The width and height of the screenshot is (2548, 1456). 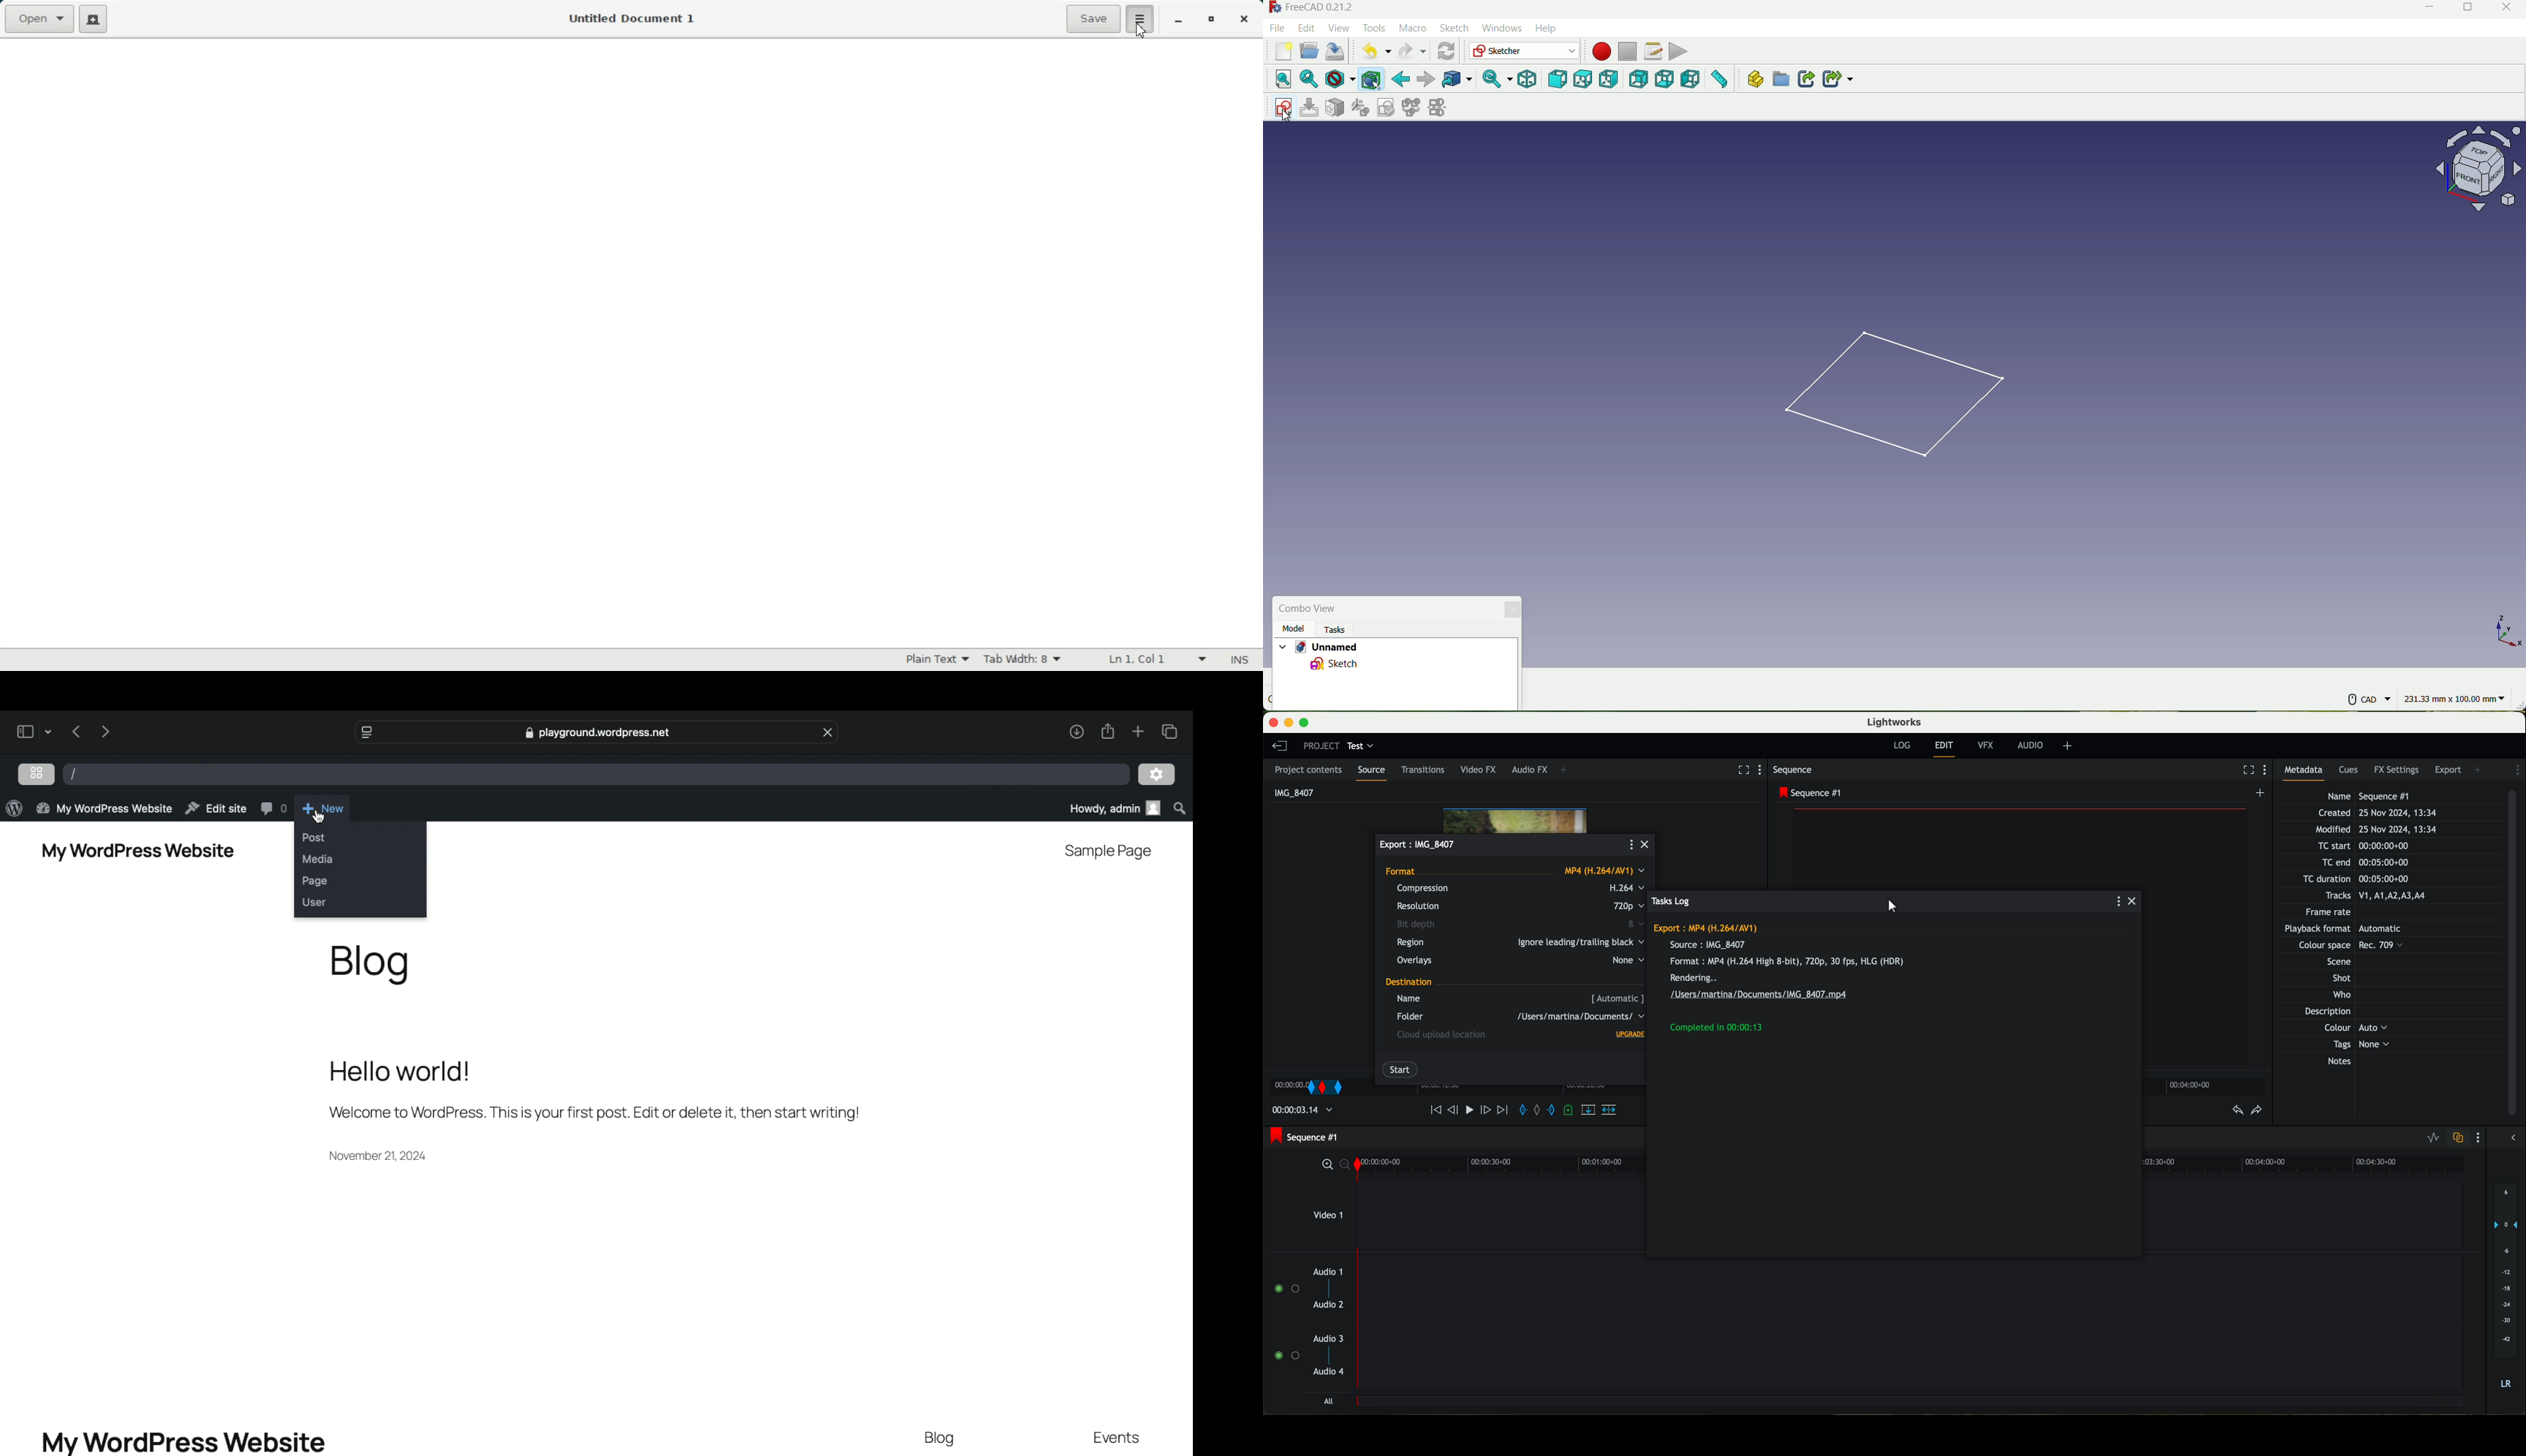 What do you see at coordinates (315, 880) in the screenshot?
I see `page` at bounding box center [315, 880].